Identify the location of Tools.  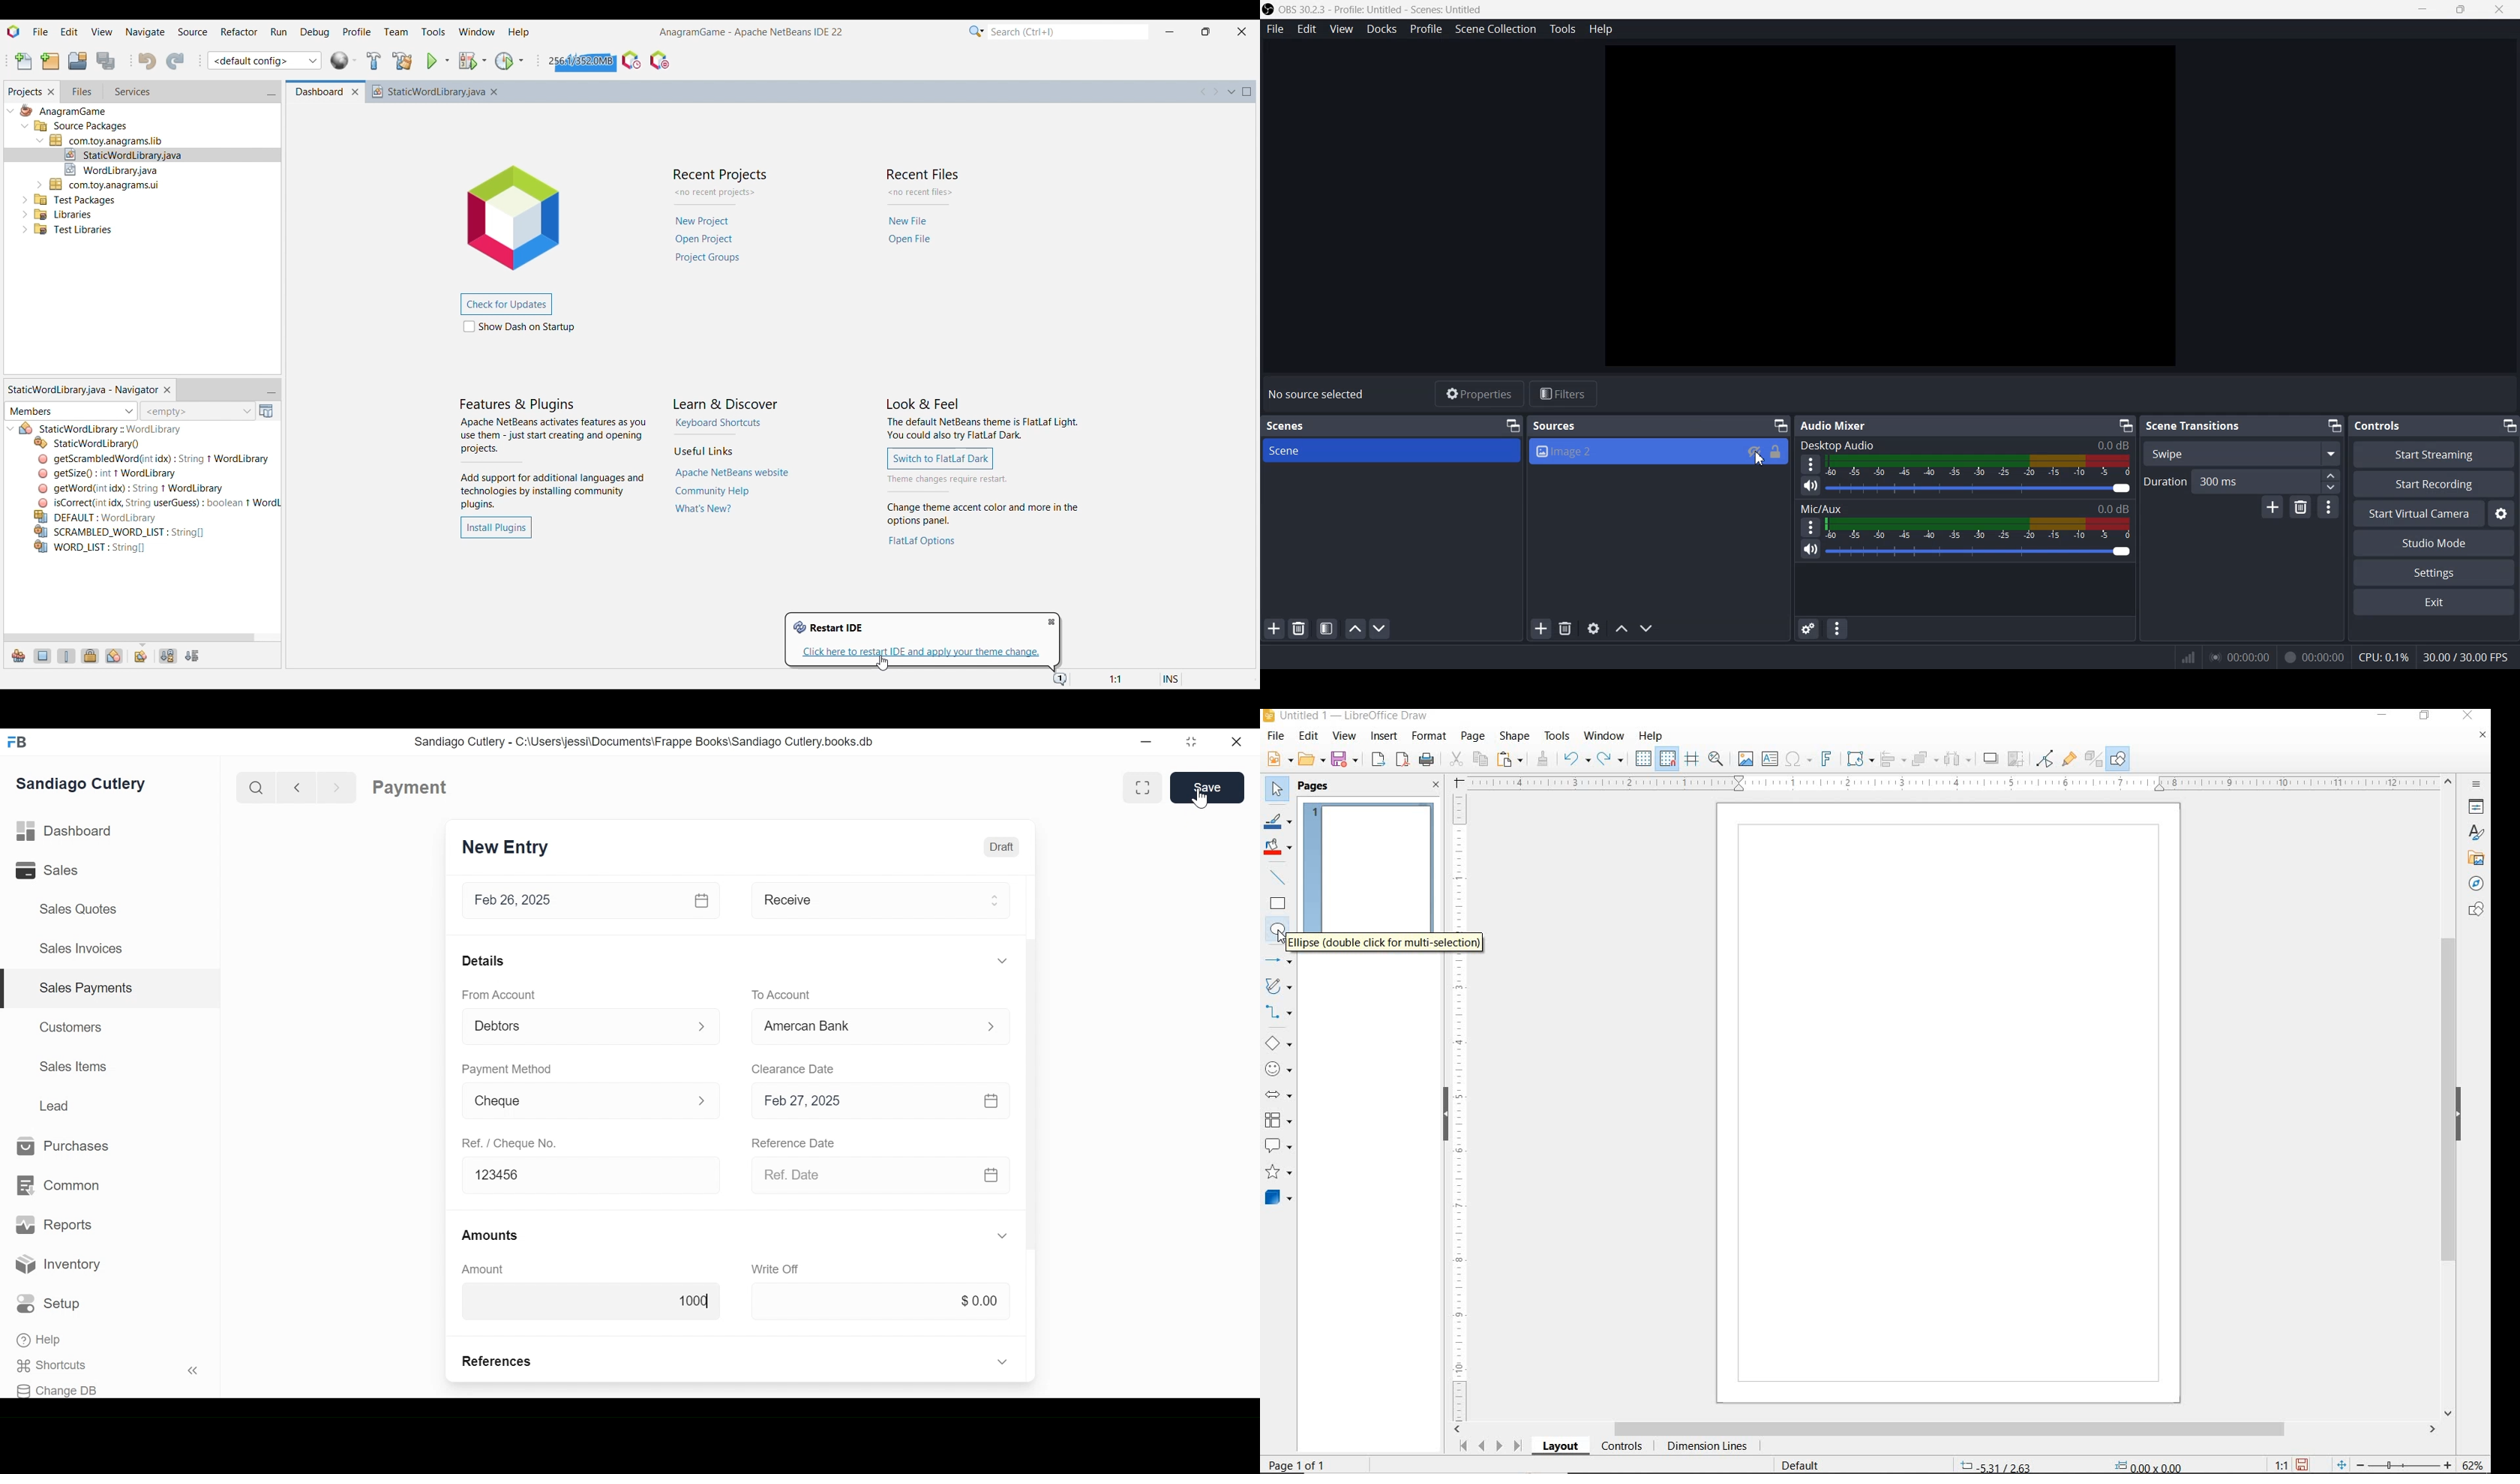
(1563, 29).